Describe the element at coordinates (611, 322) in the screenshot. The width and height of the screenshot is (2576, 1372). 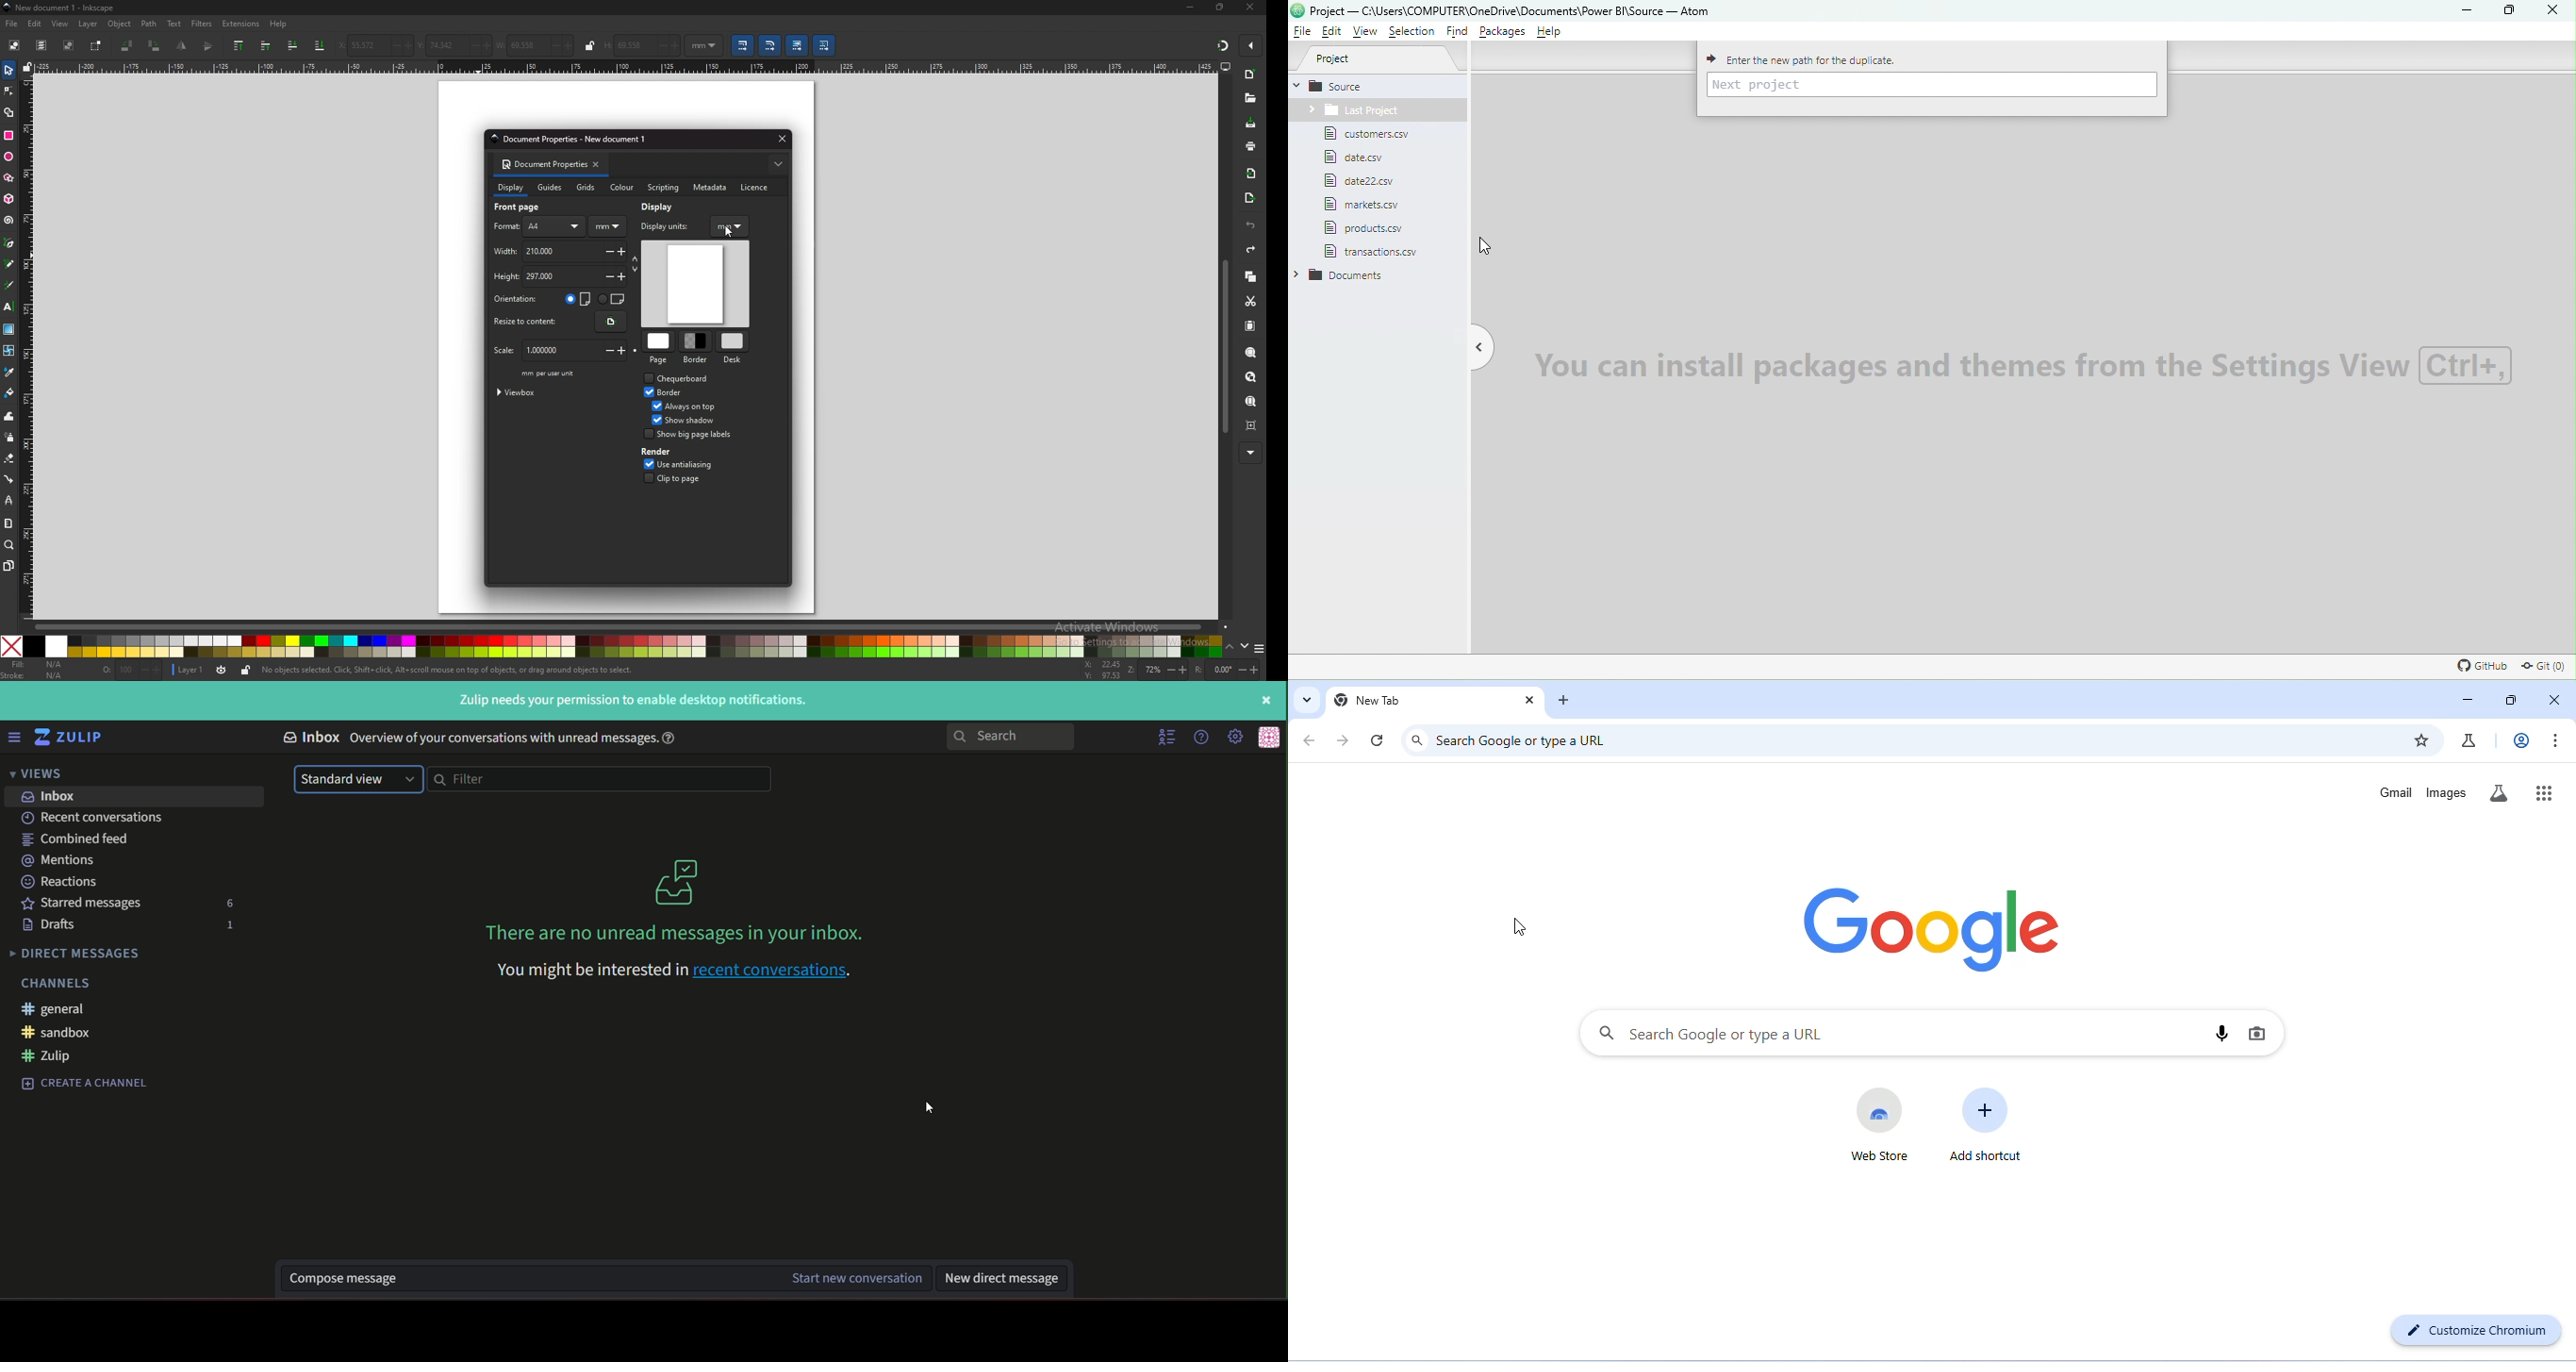
I see `resize content` at that location.